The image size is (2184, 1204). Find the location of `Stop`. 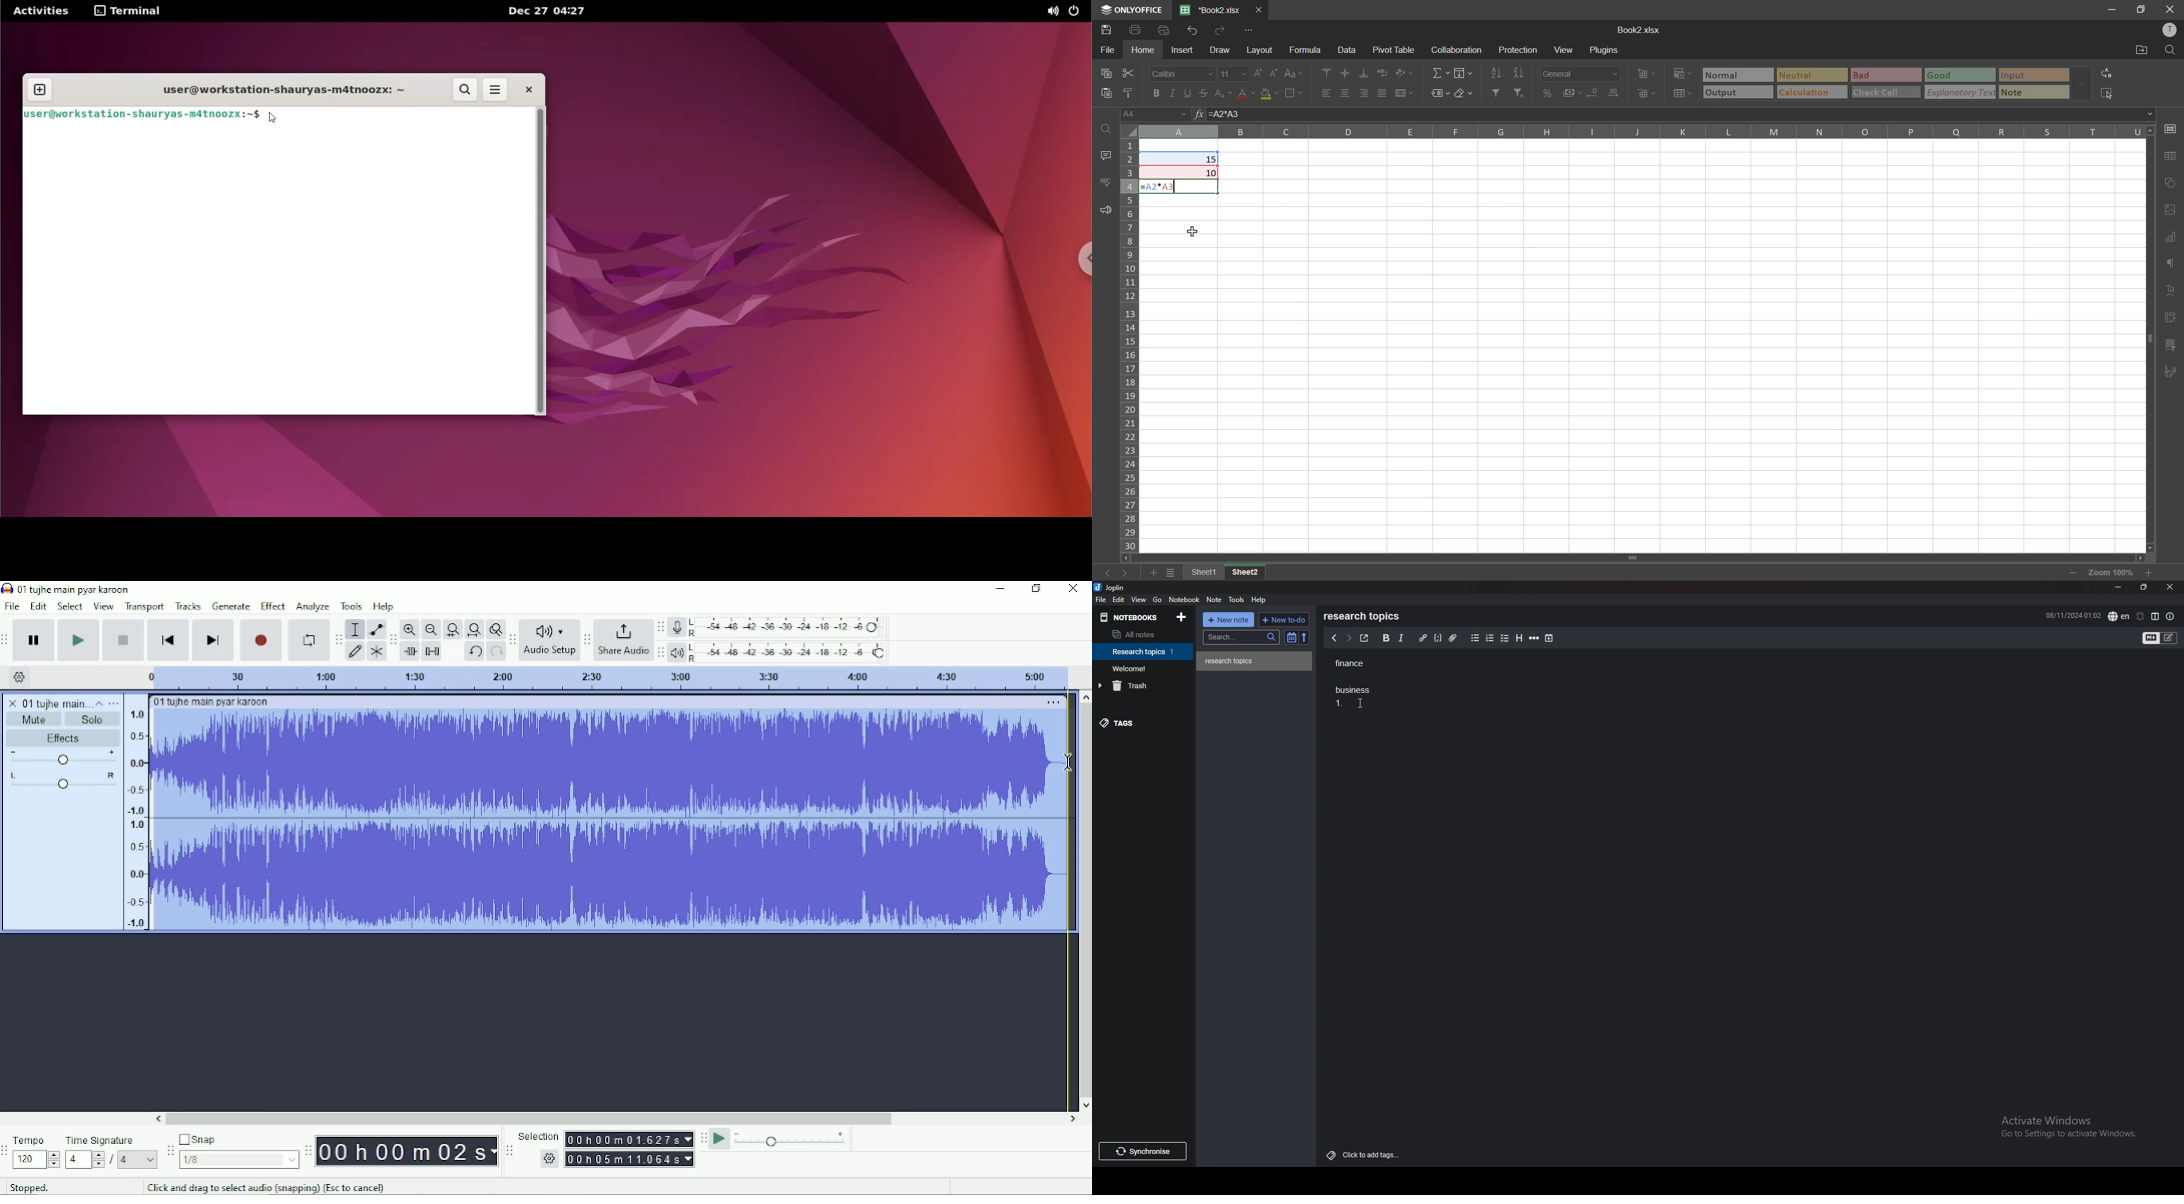

Stop is located at coordinates (124, 641).